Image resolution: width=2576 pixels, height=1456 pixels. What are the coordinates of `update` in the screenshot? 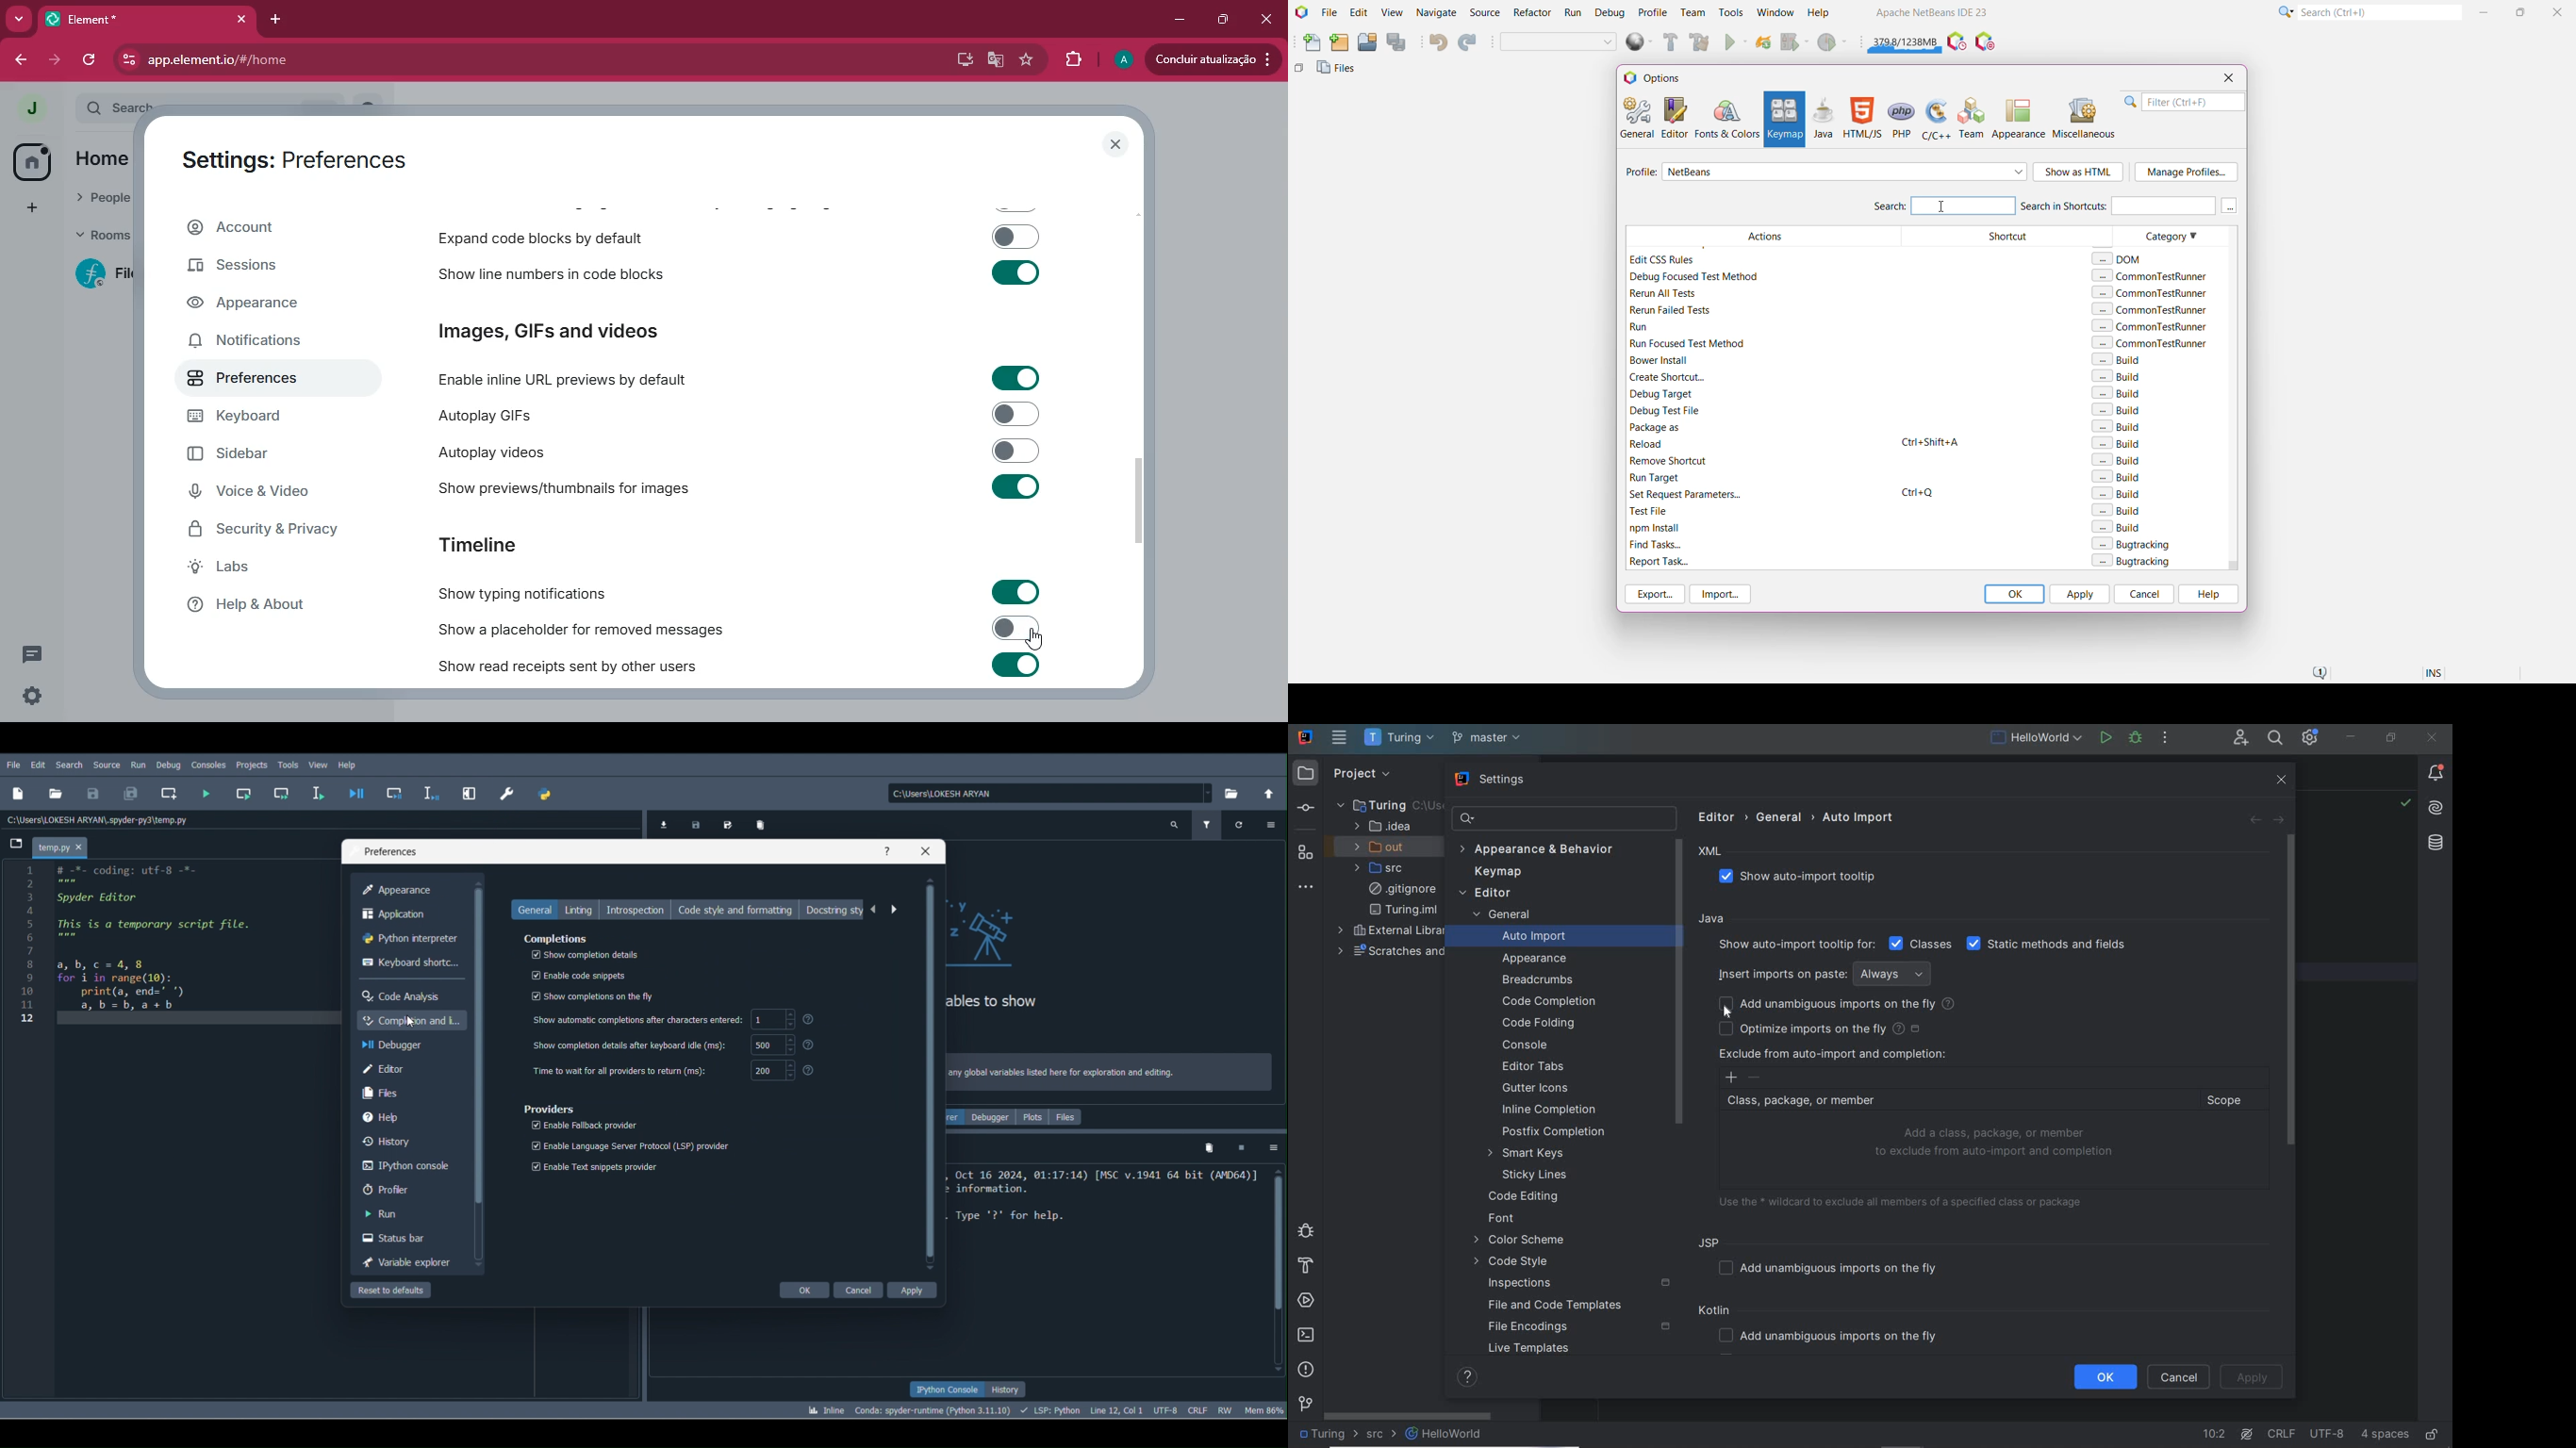 It's located at (1213, 58).